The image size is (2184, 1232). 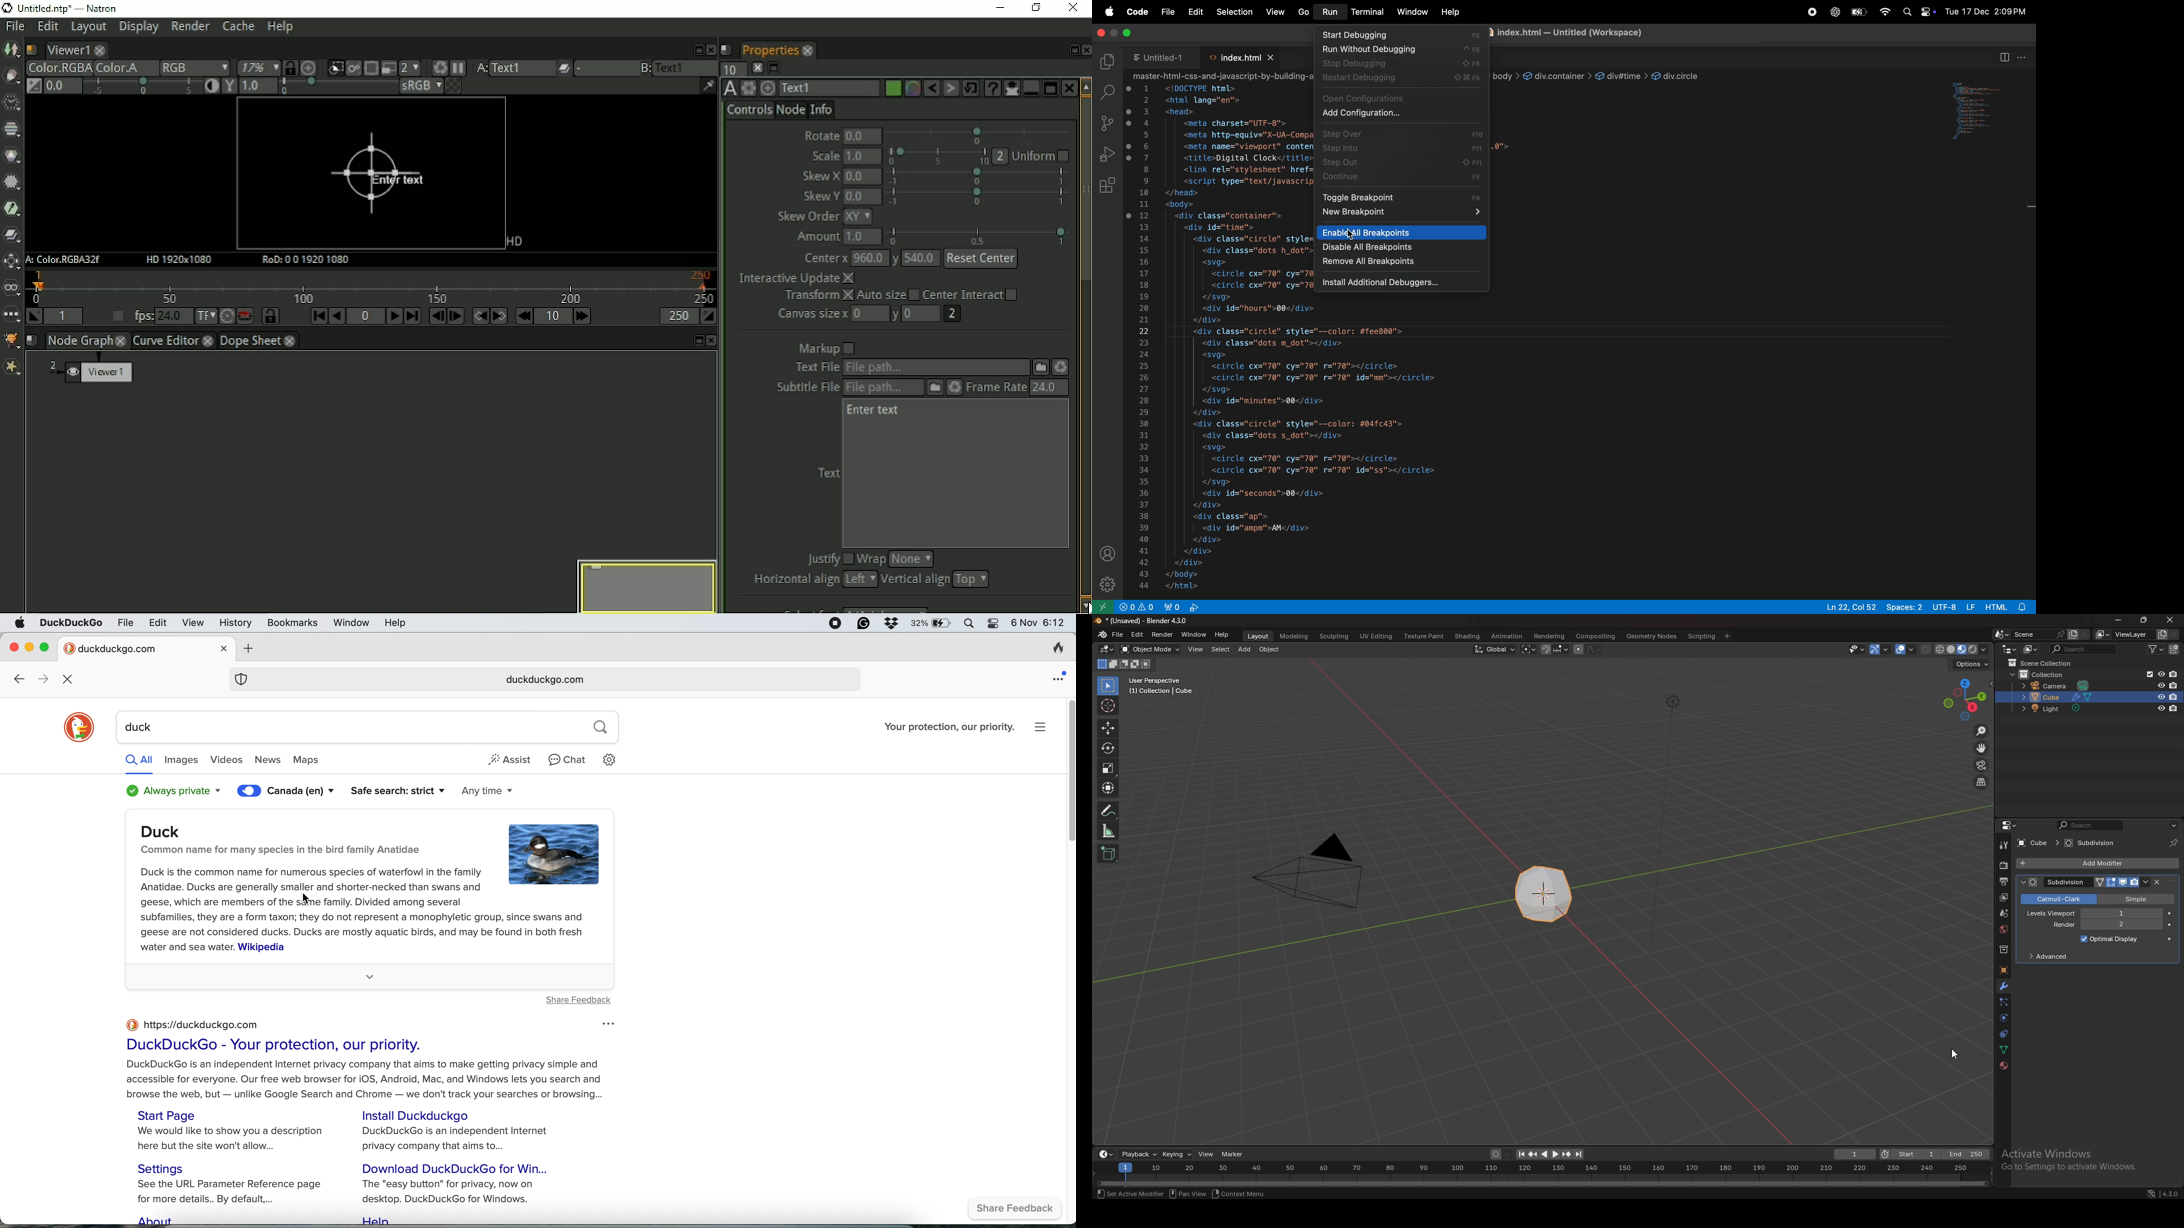 What do you see at coordinates (262, 948) in the screenshot?
I see `Wikipedia` at bounding box center [262, 948].